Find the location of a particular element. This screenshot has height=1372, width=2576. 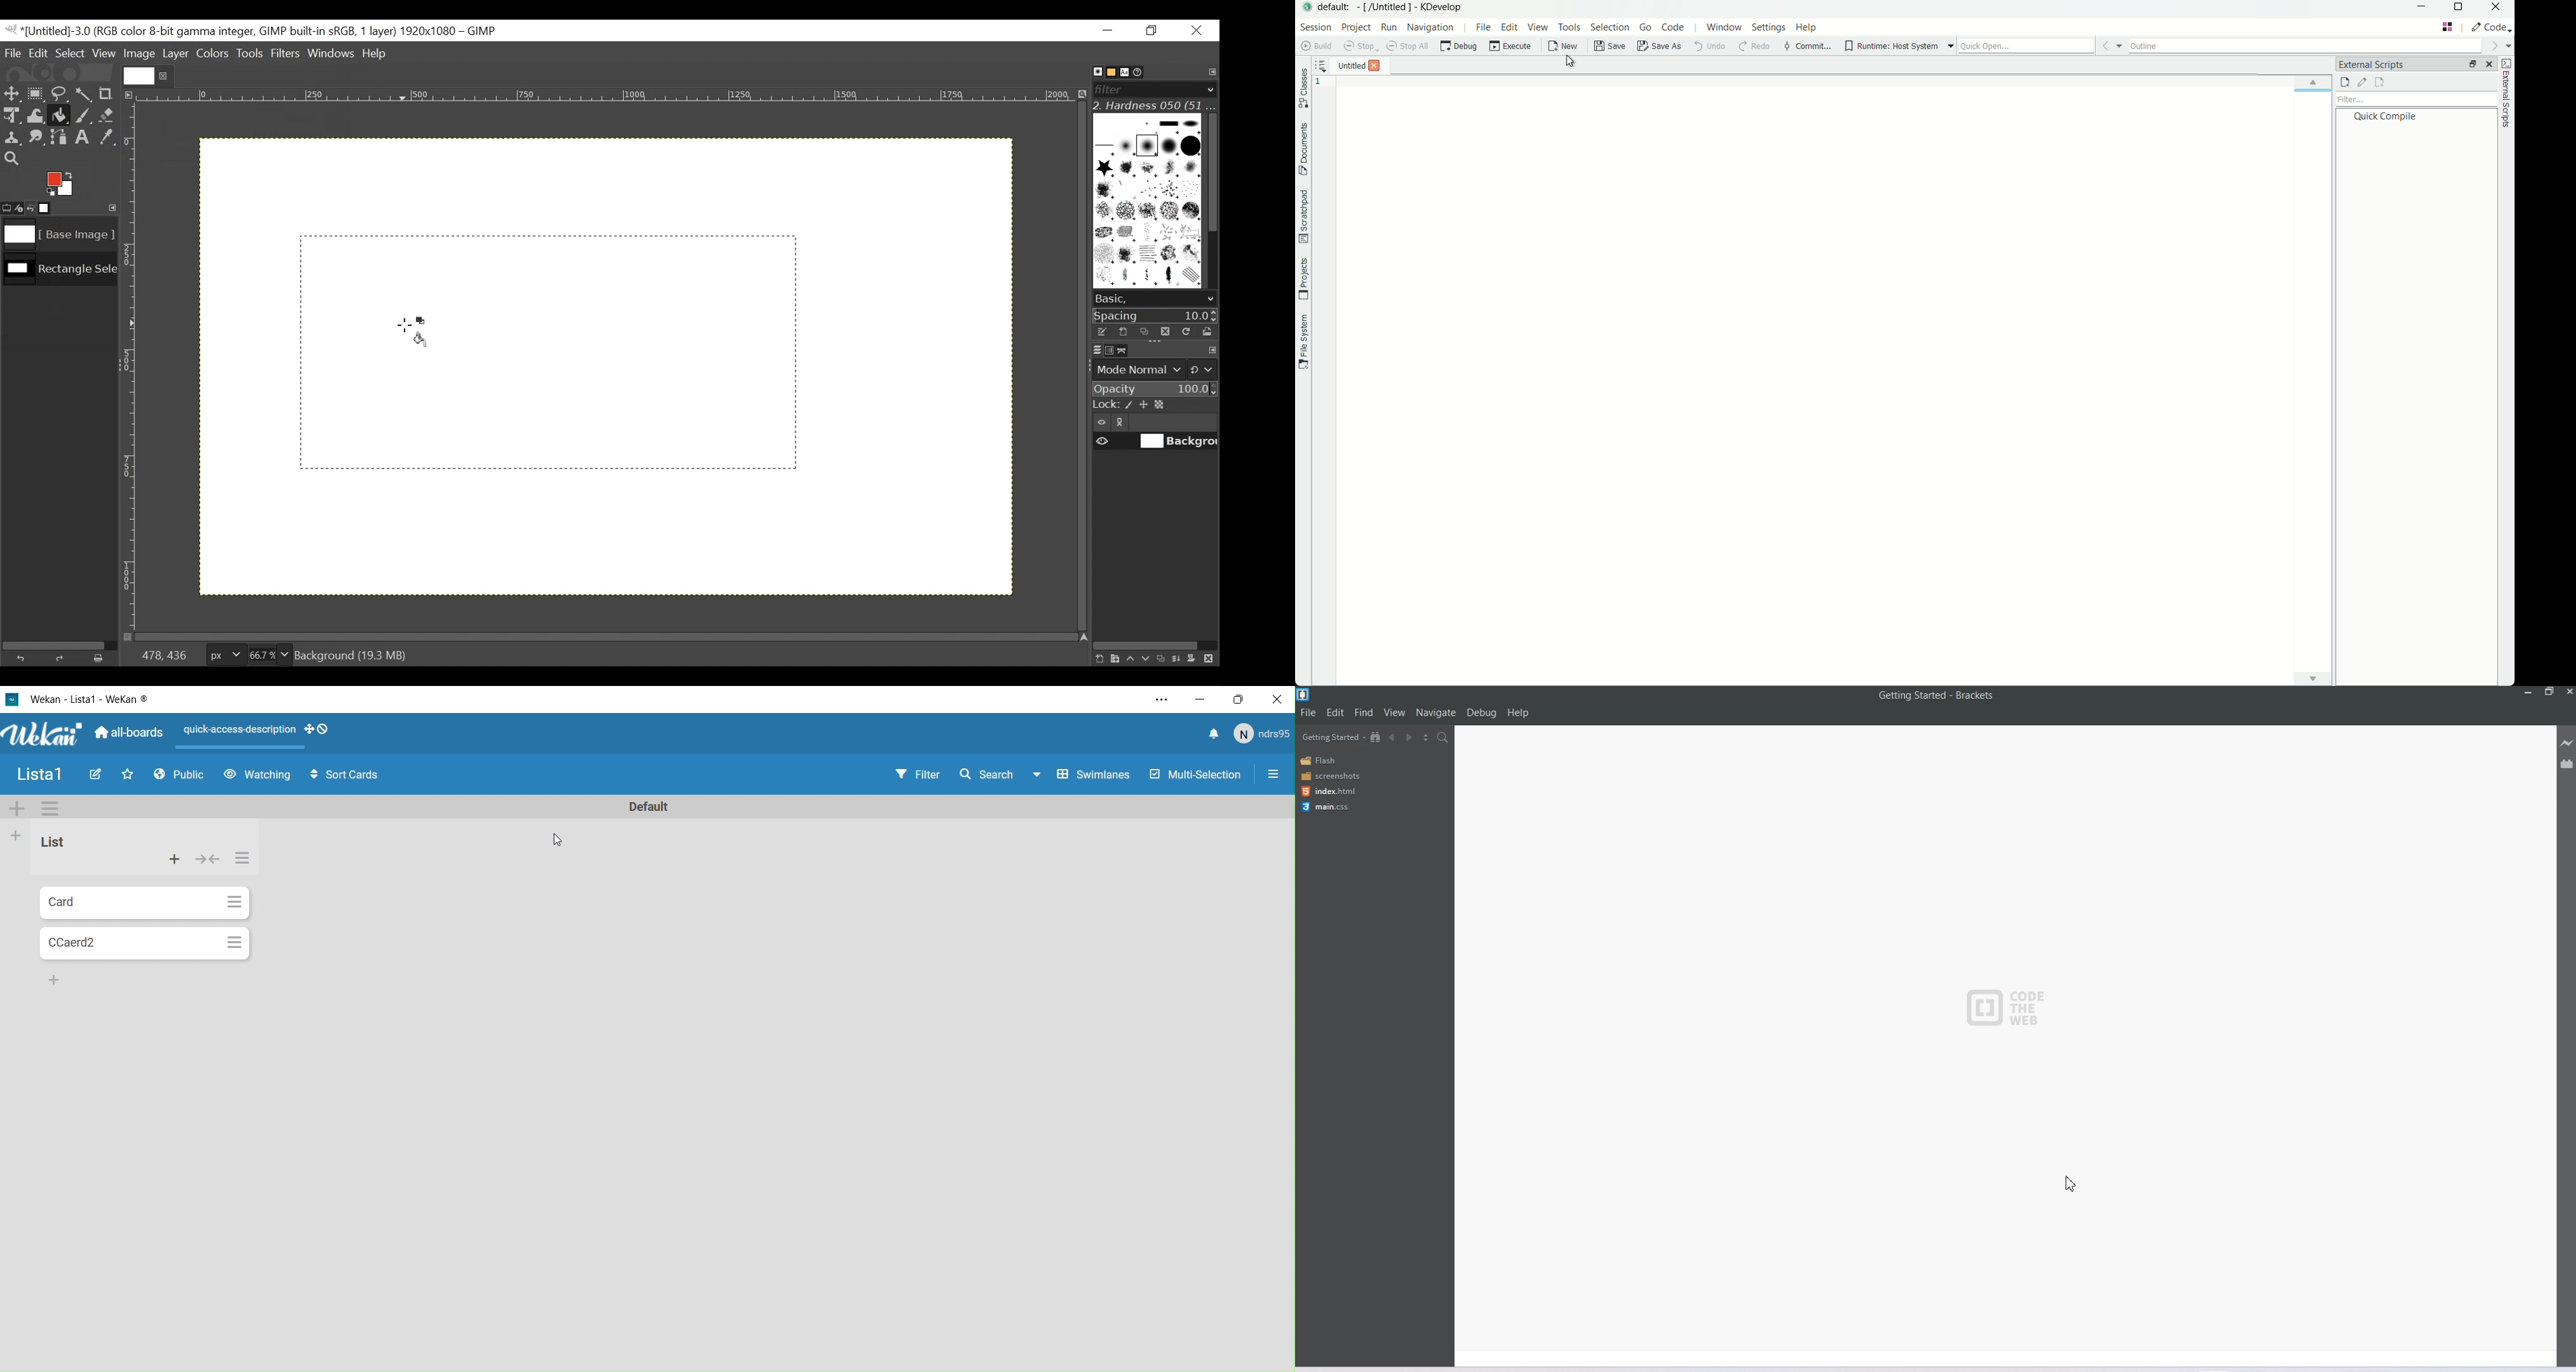

Name is located at coordinates (36, 774).